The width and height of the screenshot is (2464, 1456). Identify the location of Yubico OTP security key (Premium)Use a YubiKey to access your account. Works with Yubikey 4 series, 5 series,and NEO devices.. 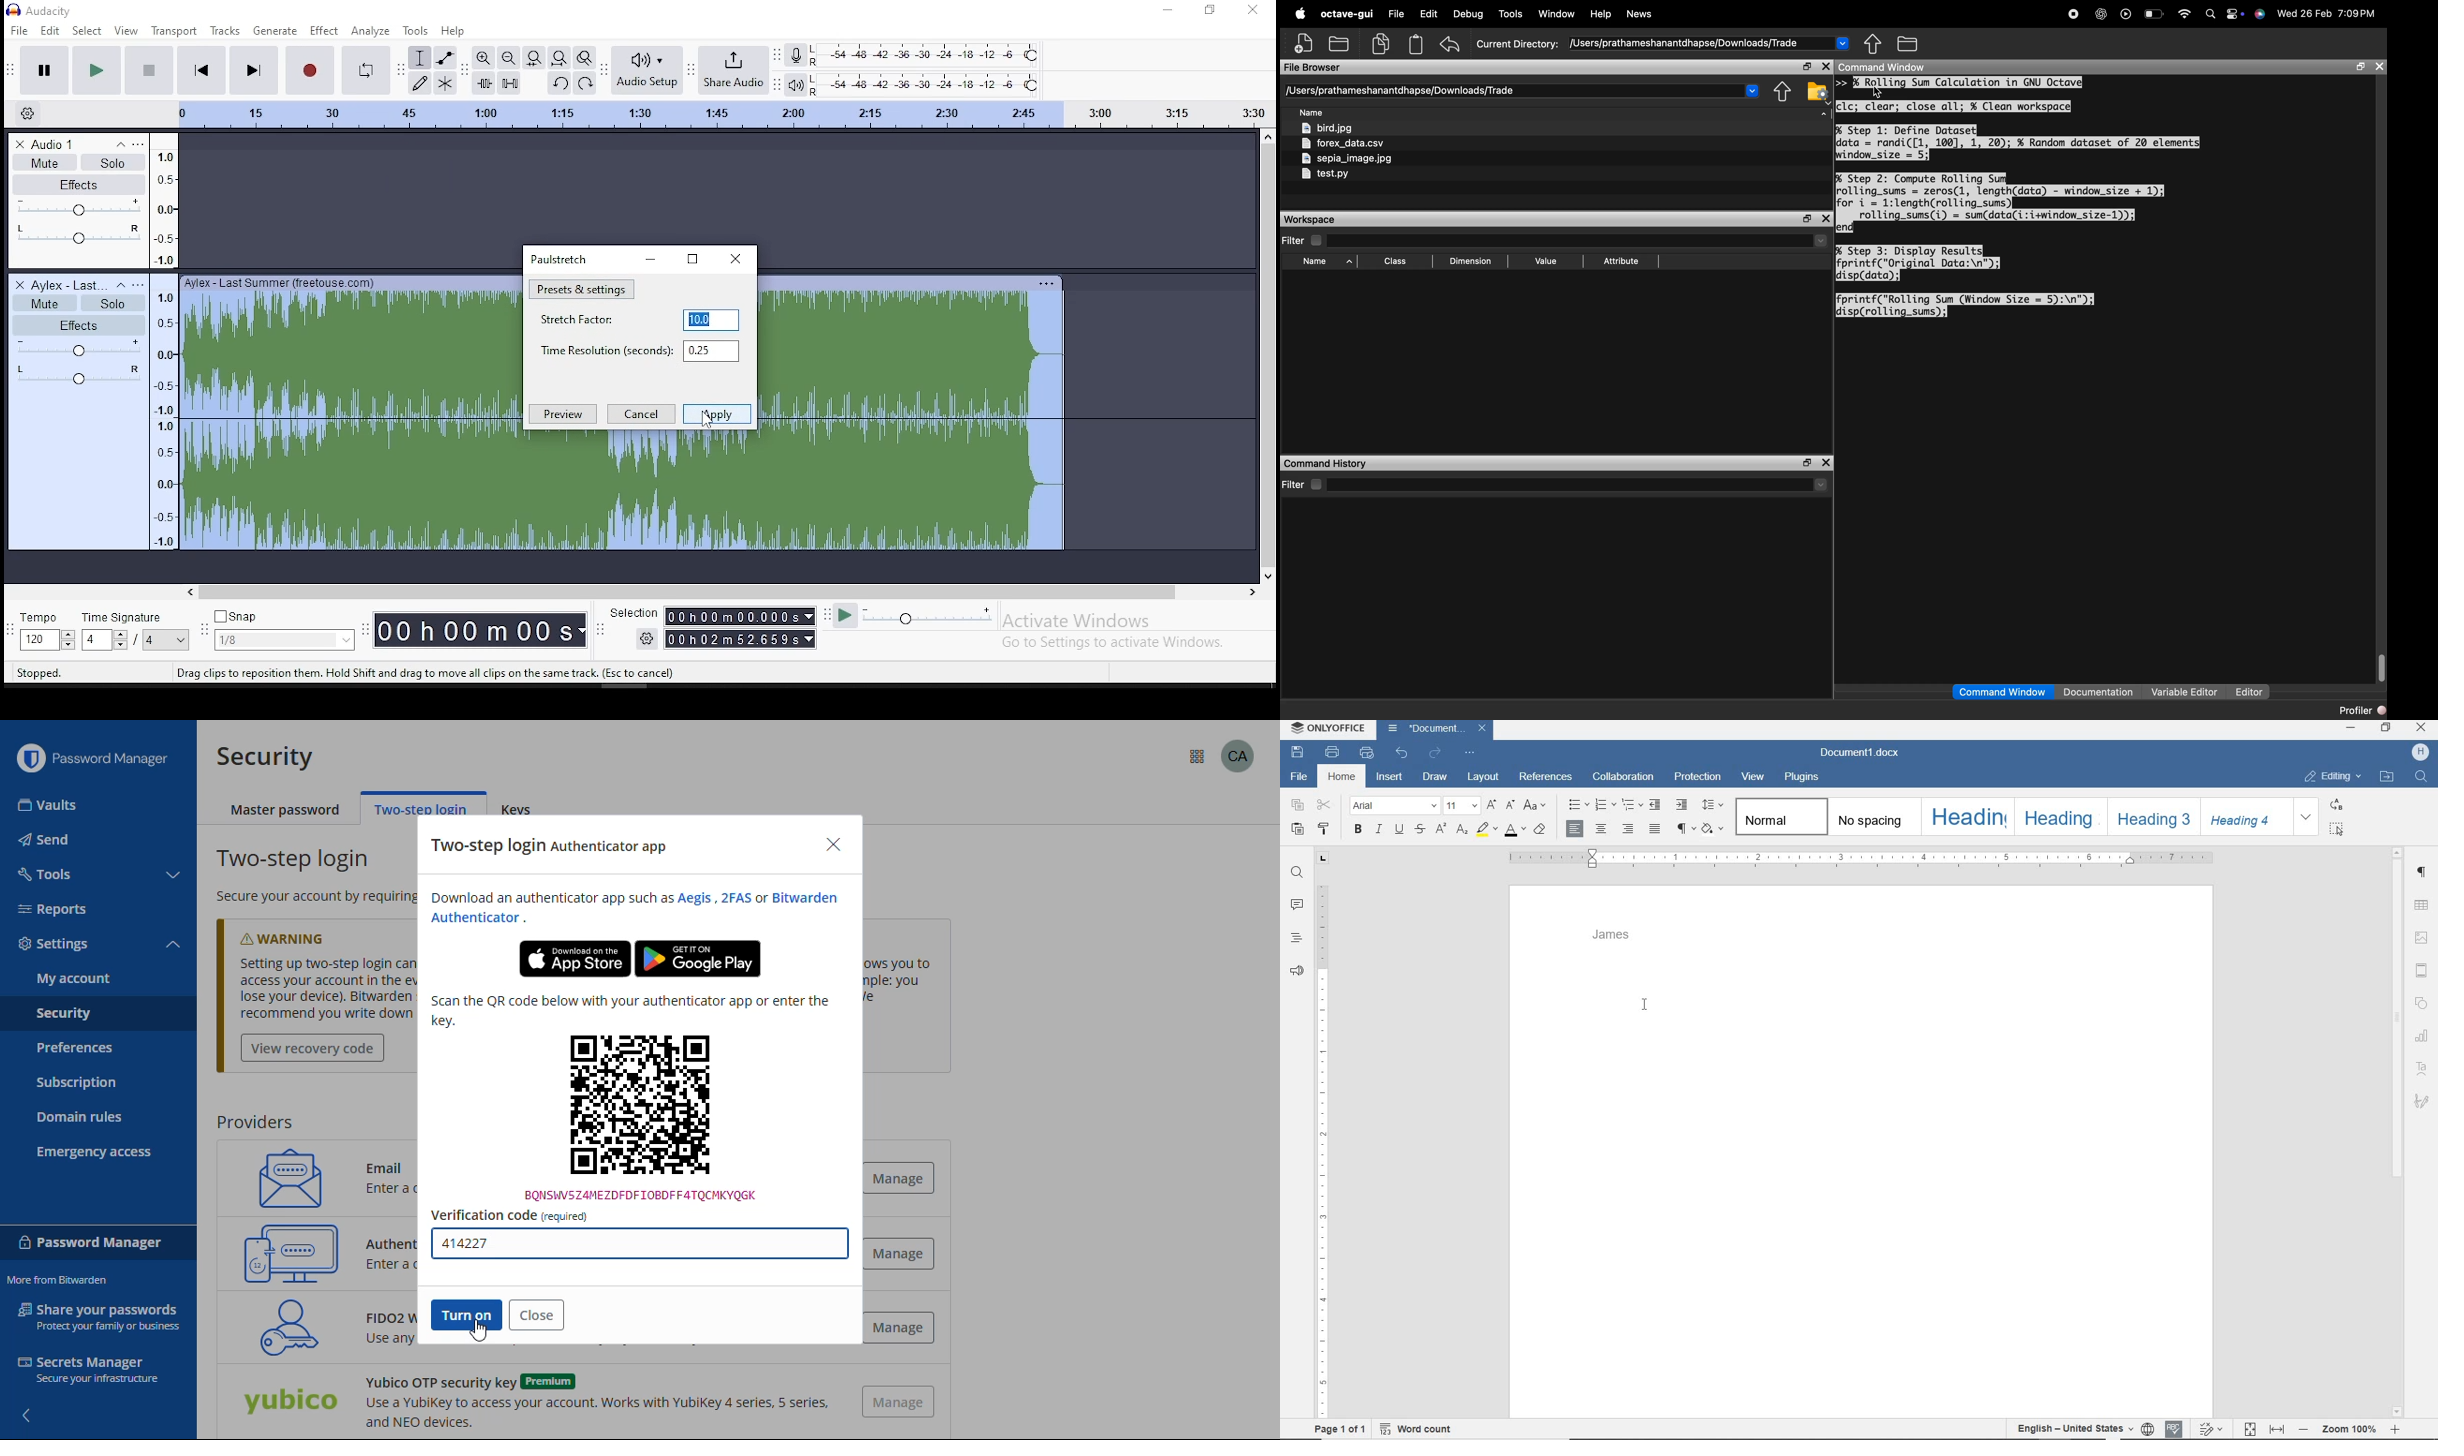
(594, 1402).